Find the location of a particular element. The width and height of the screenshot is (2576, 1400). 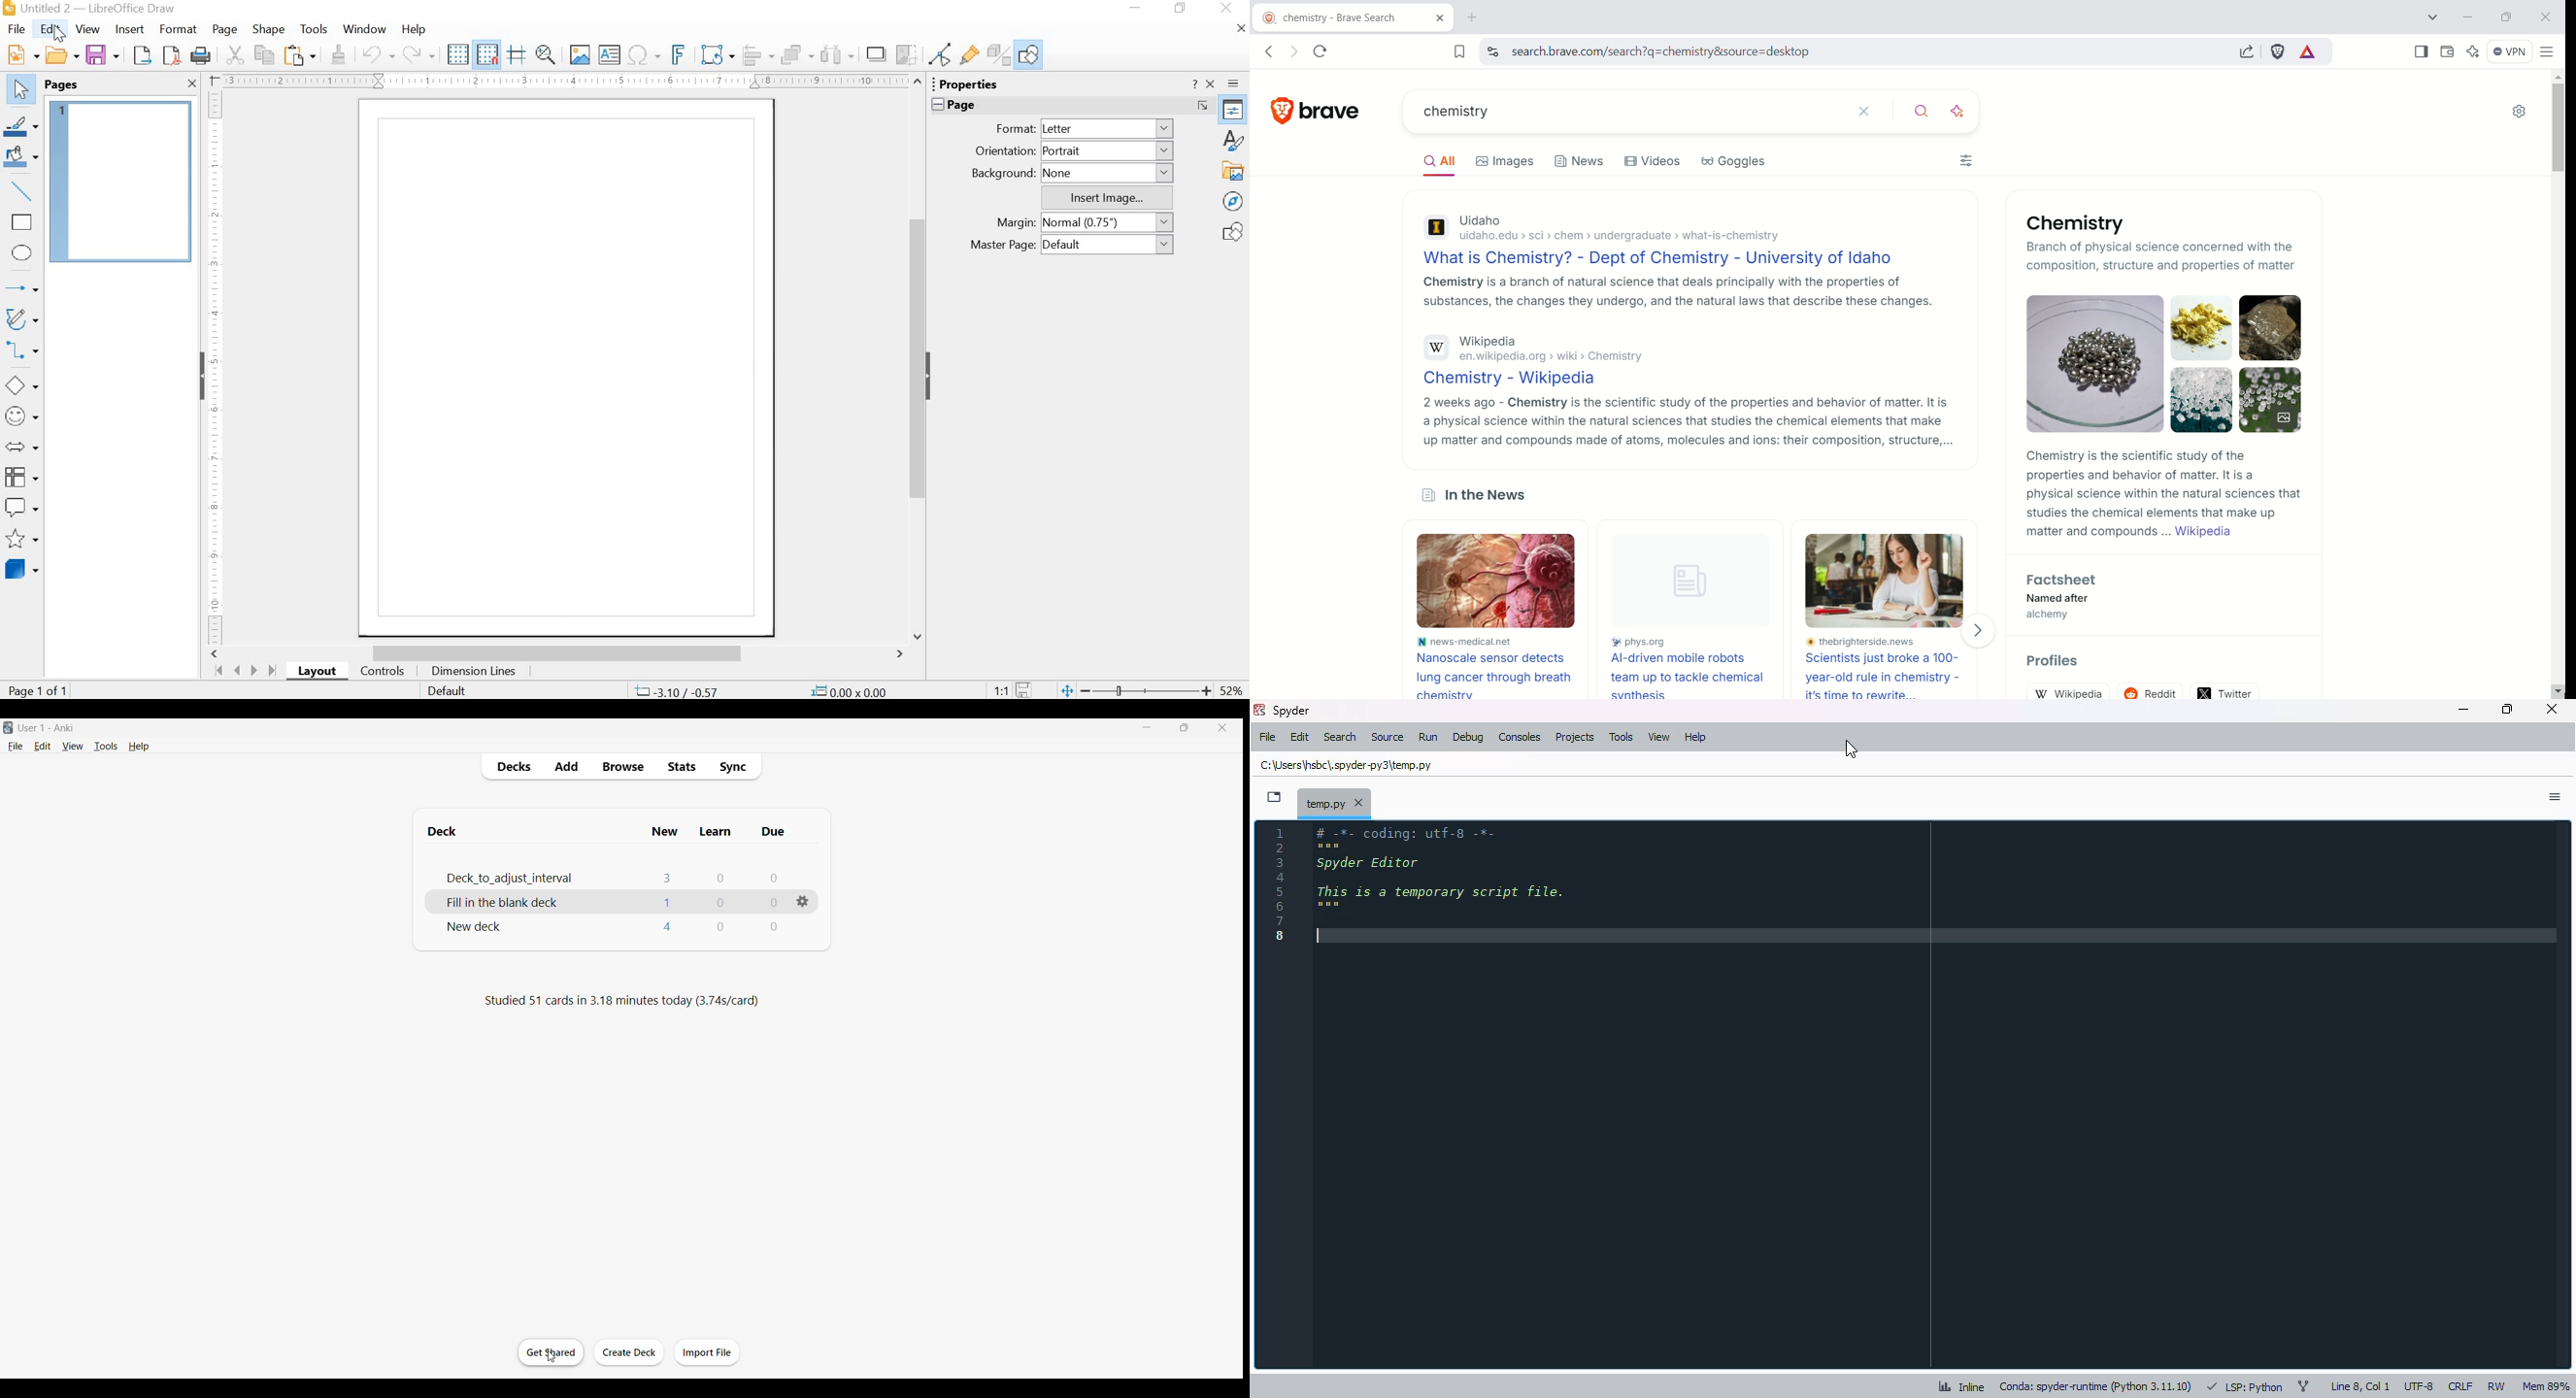

Styles is located at coordinates (1234, 139).